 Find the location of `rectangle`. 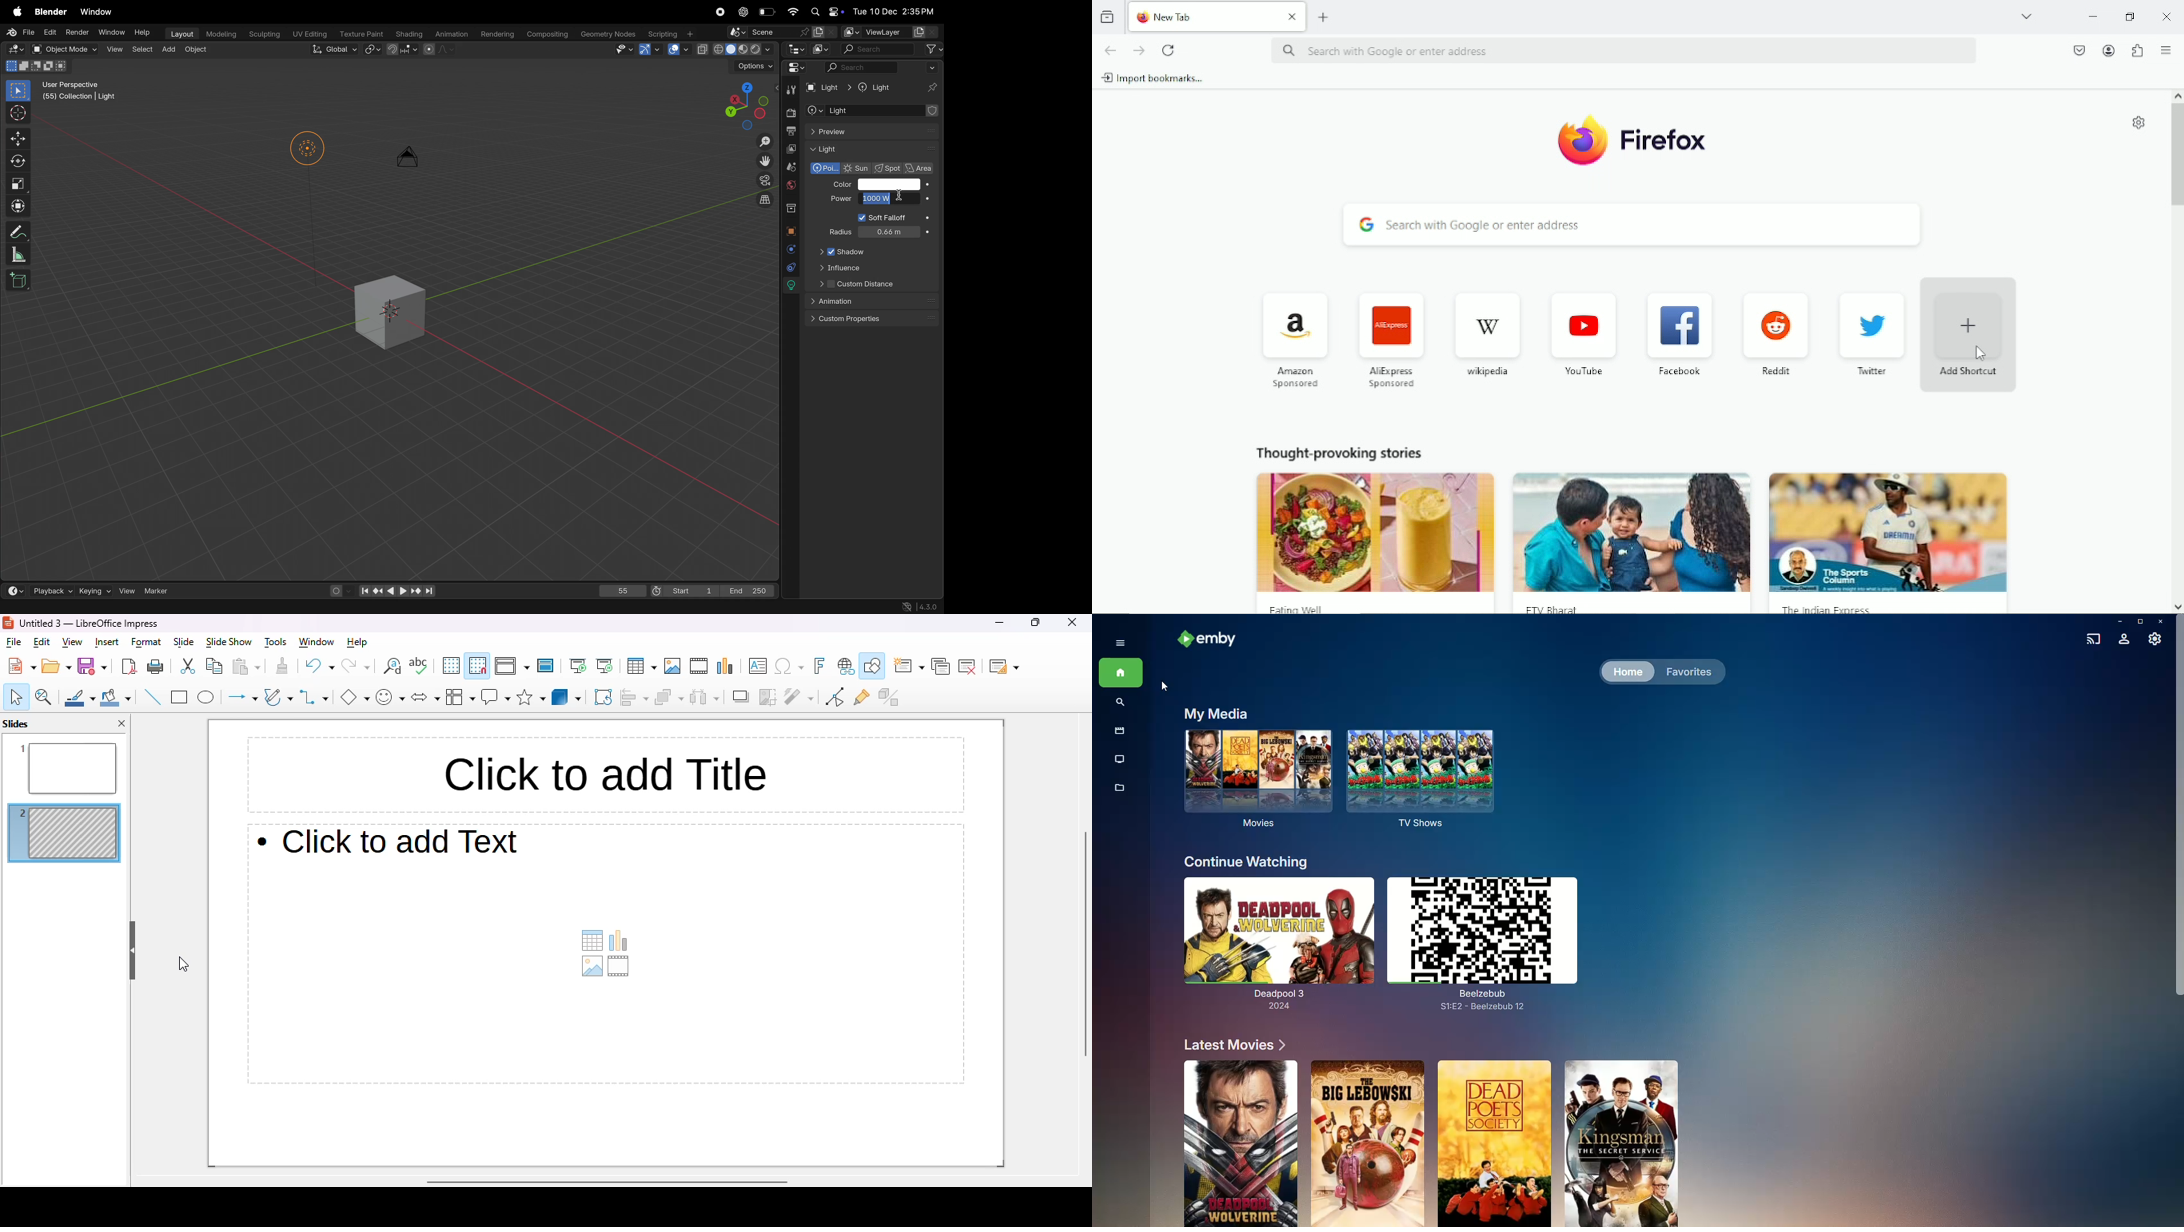

rectangle is located at coordinates (179, 698).